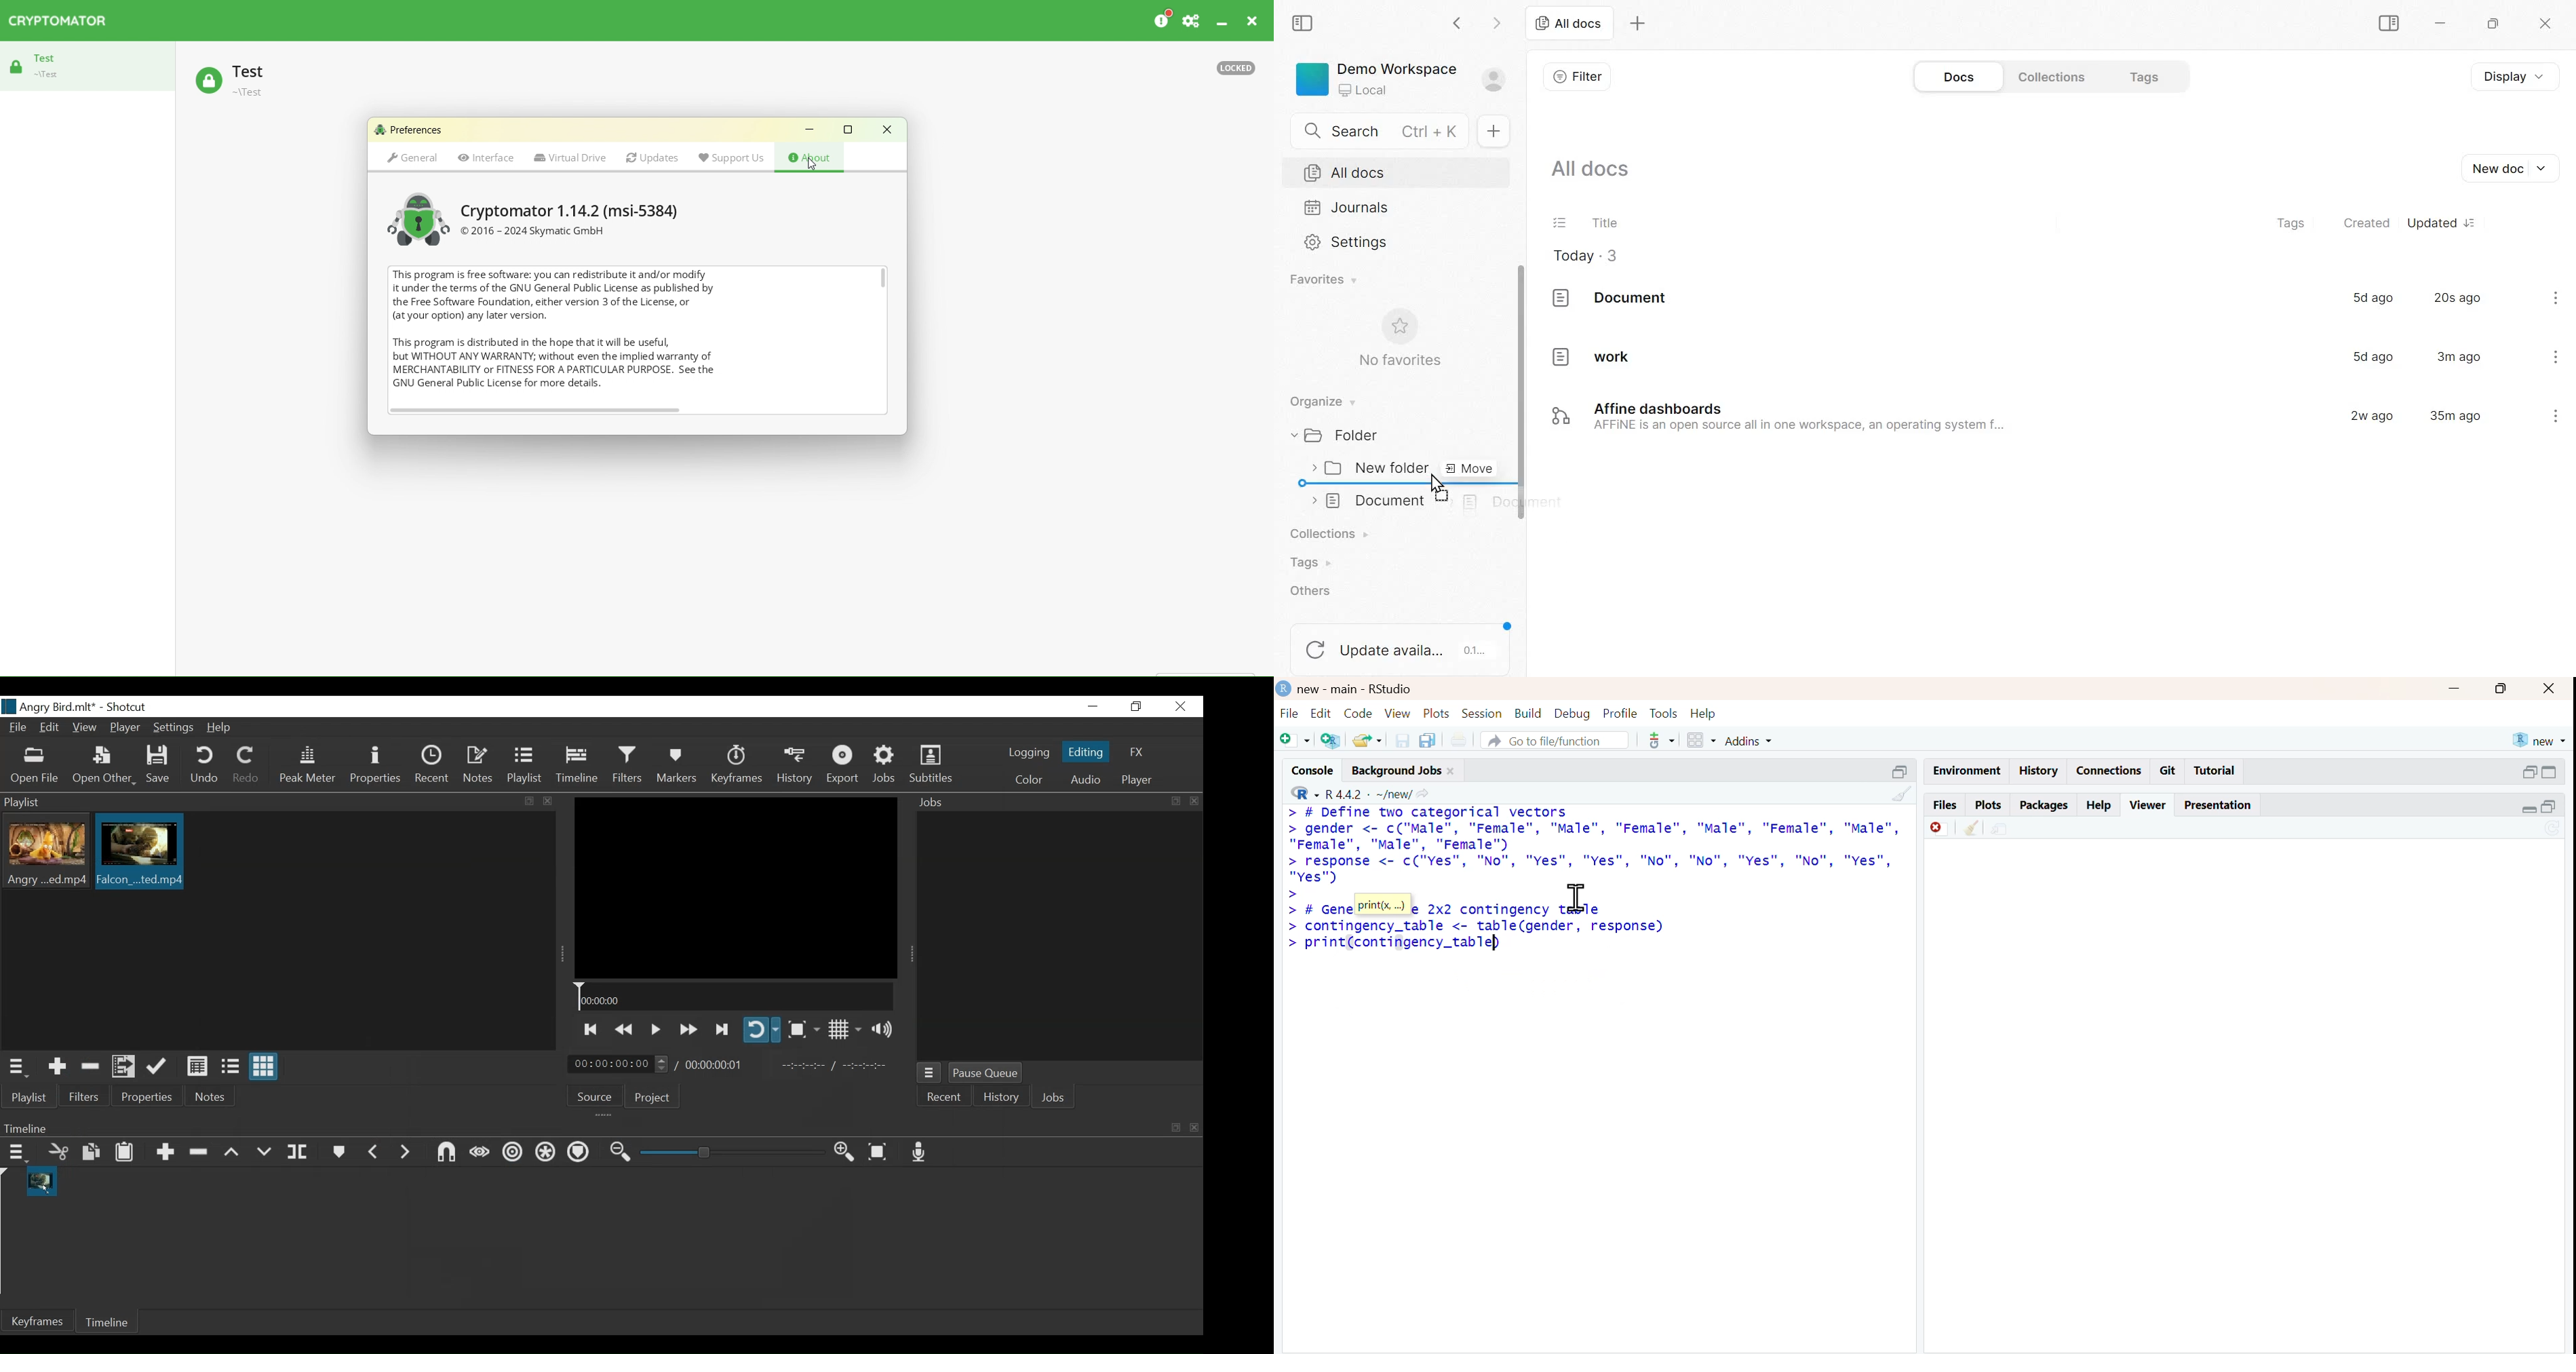  I want to click on share folder as, so click(1367, 740).